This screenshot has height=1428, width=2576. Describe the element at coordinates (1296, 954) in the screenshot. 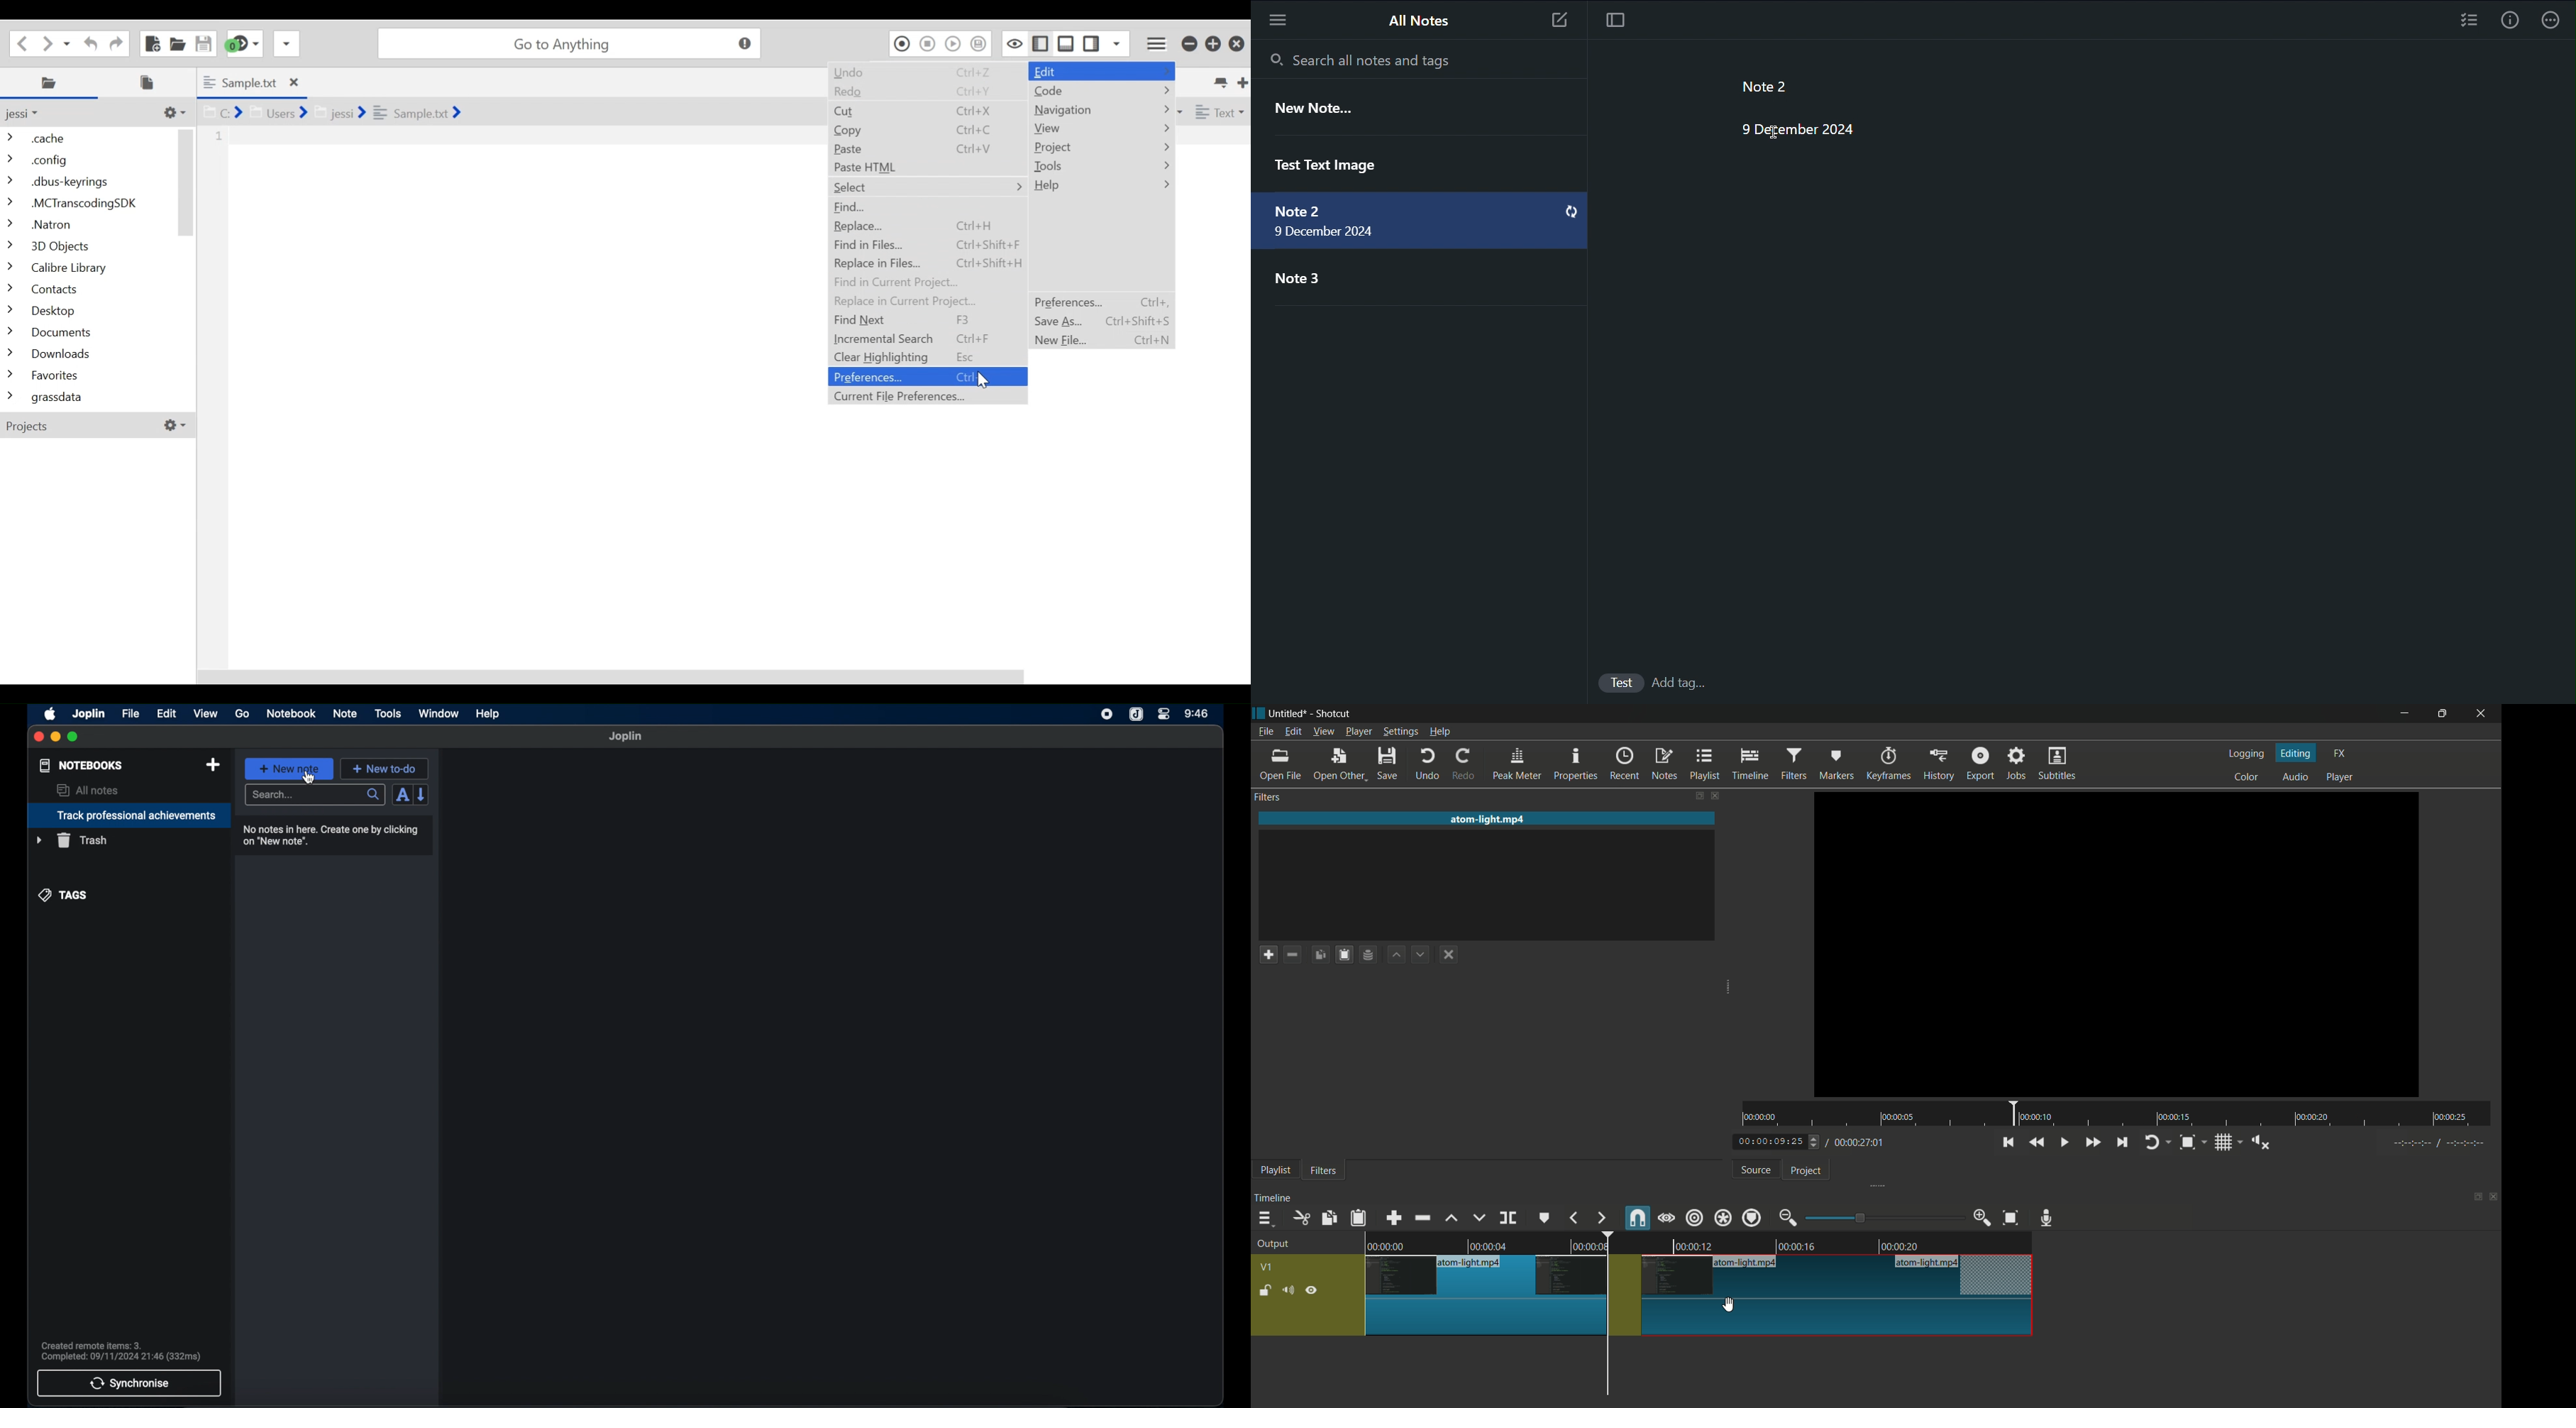

I see `remove a filter` at that location.